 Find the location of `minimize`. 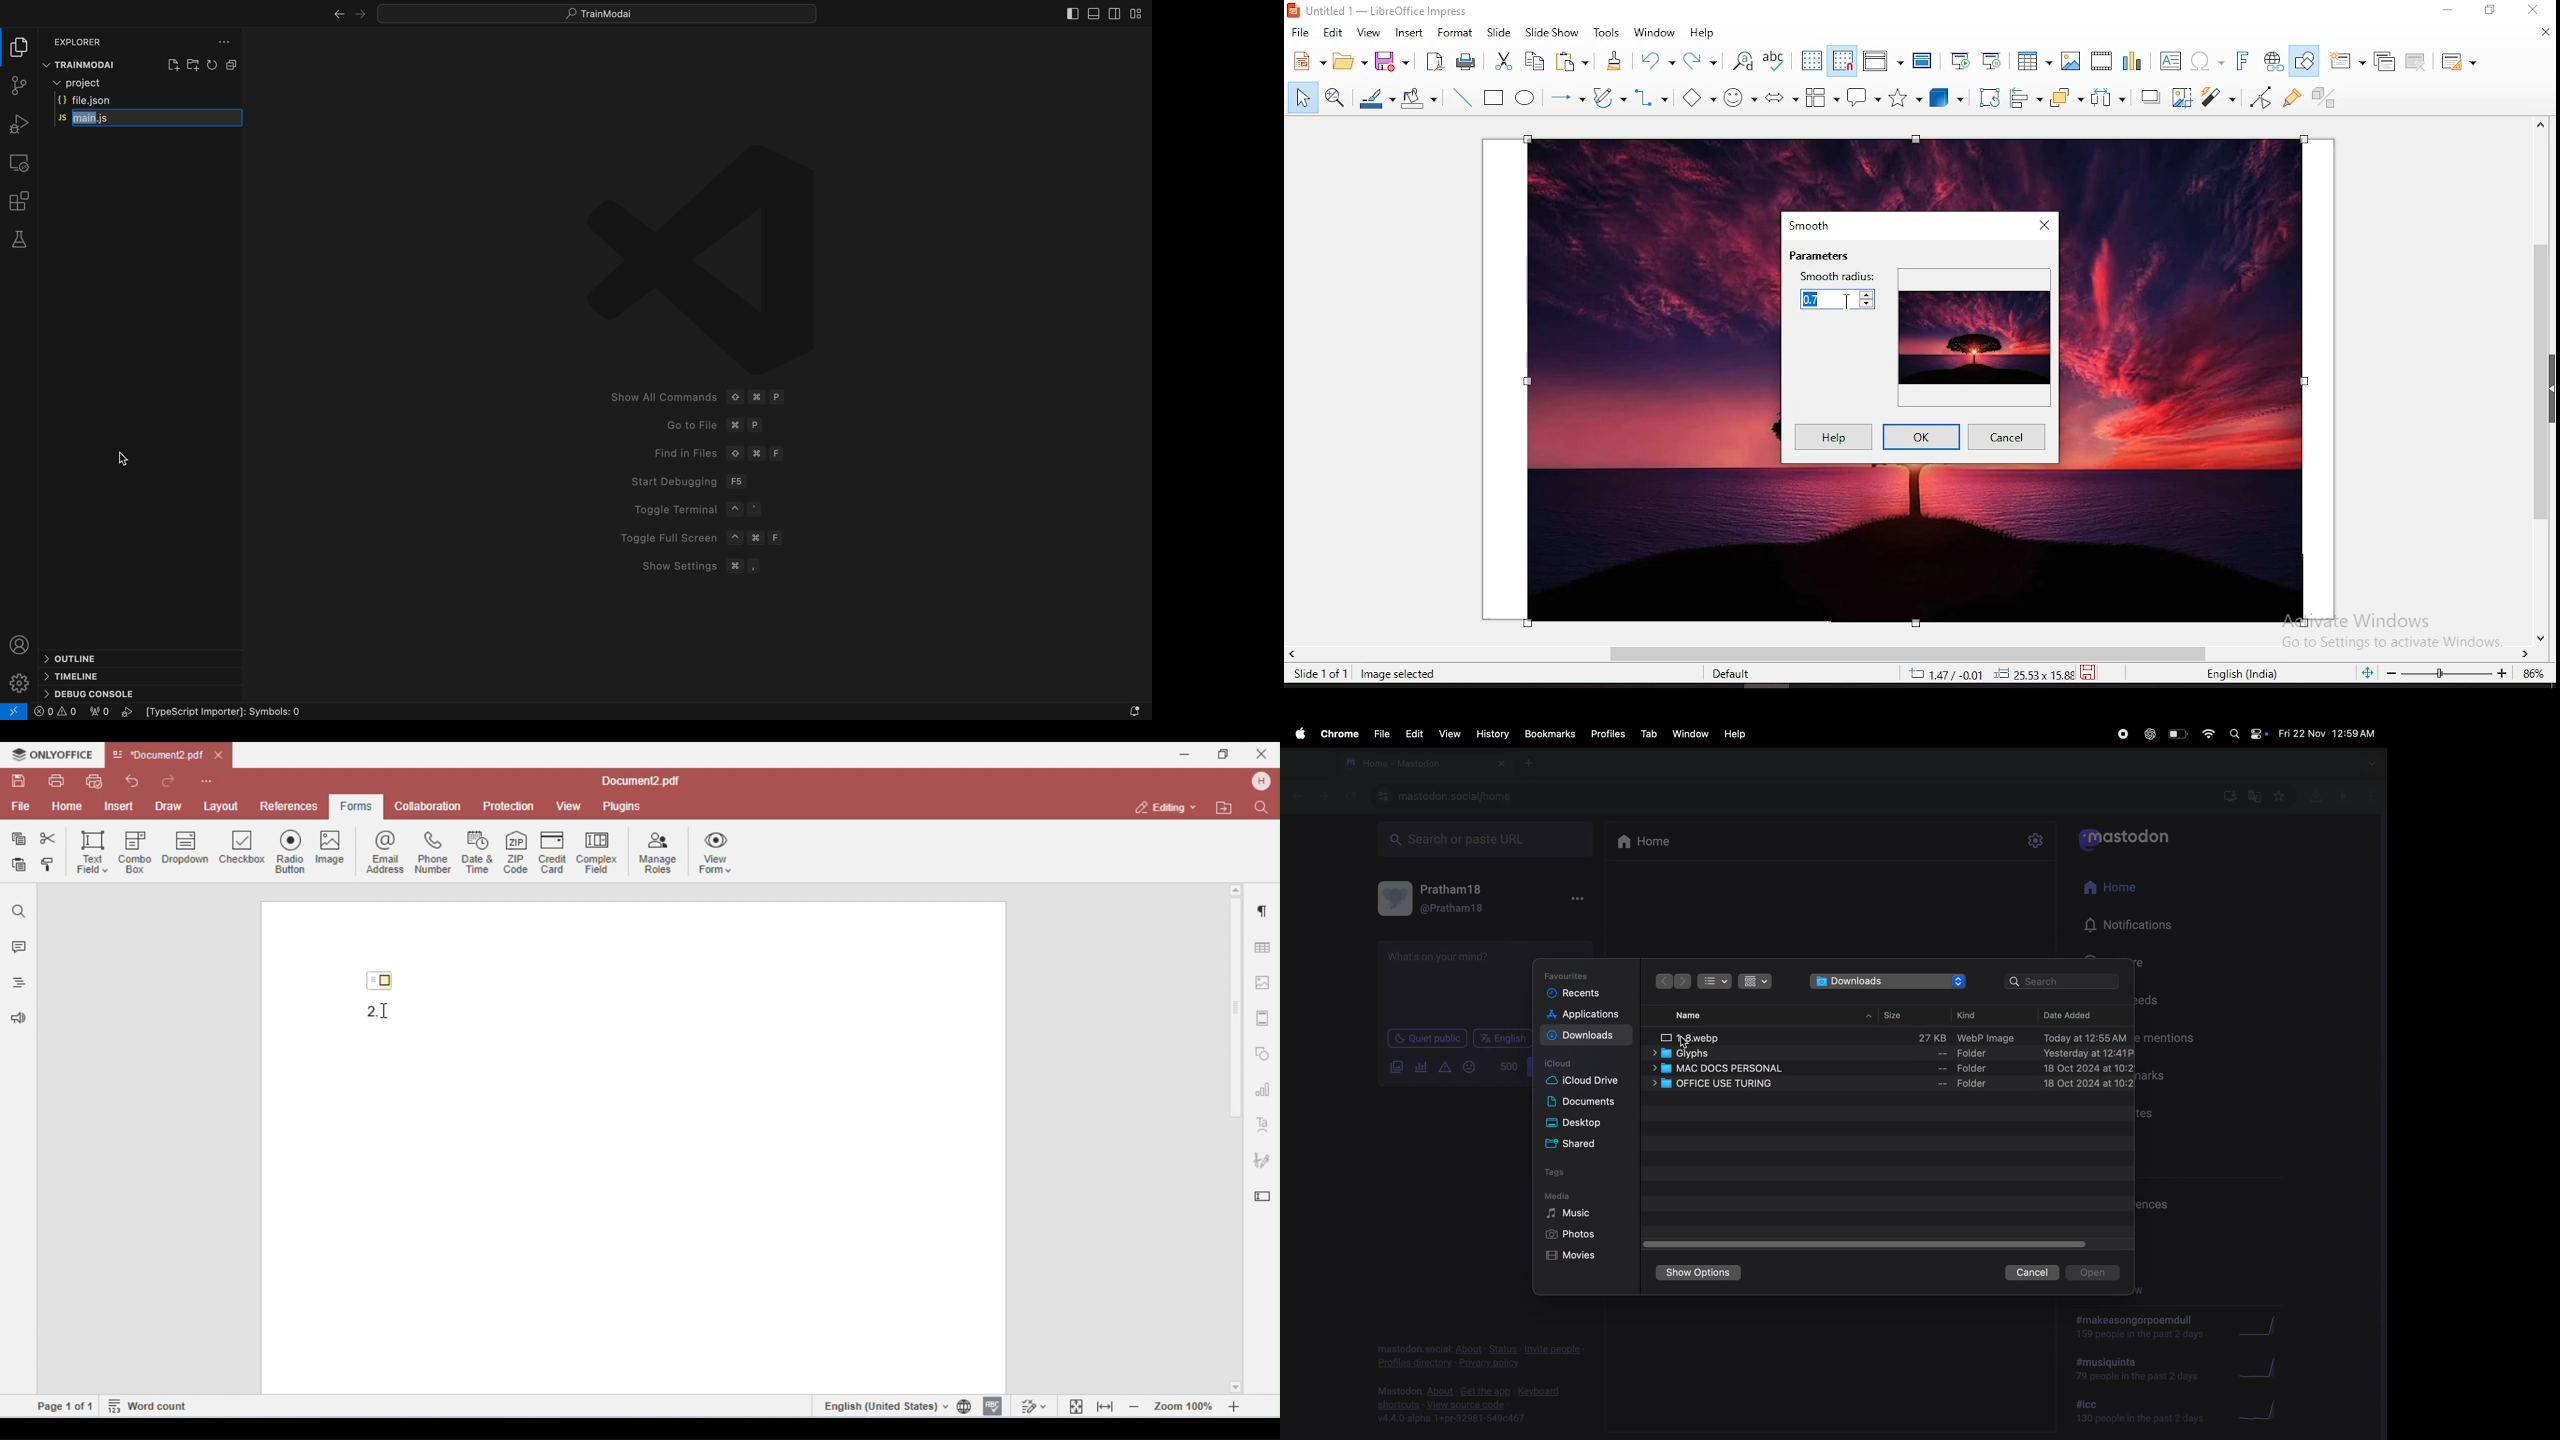

minimize is located at coordinates (2452, 10).